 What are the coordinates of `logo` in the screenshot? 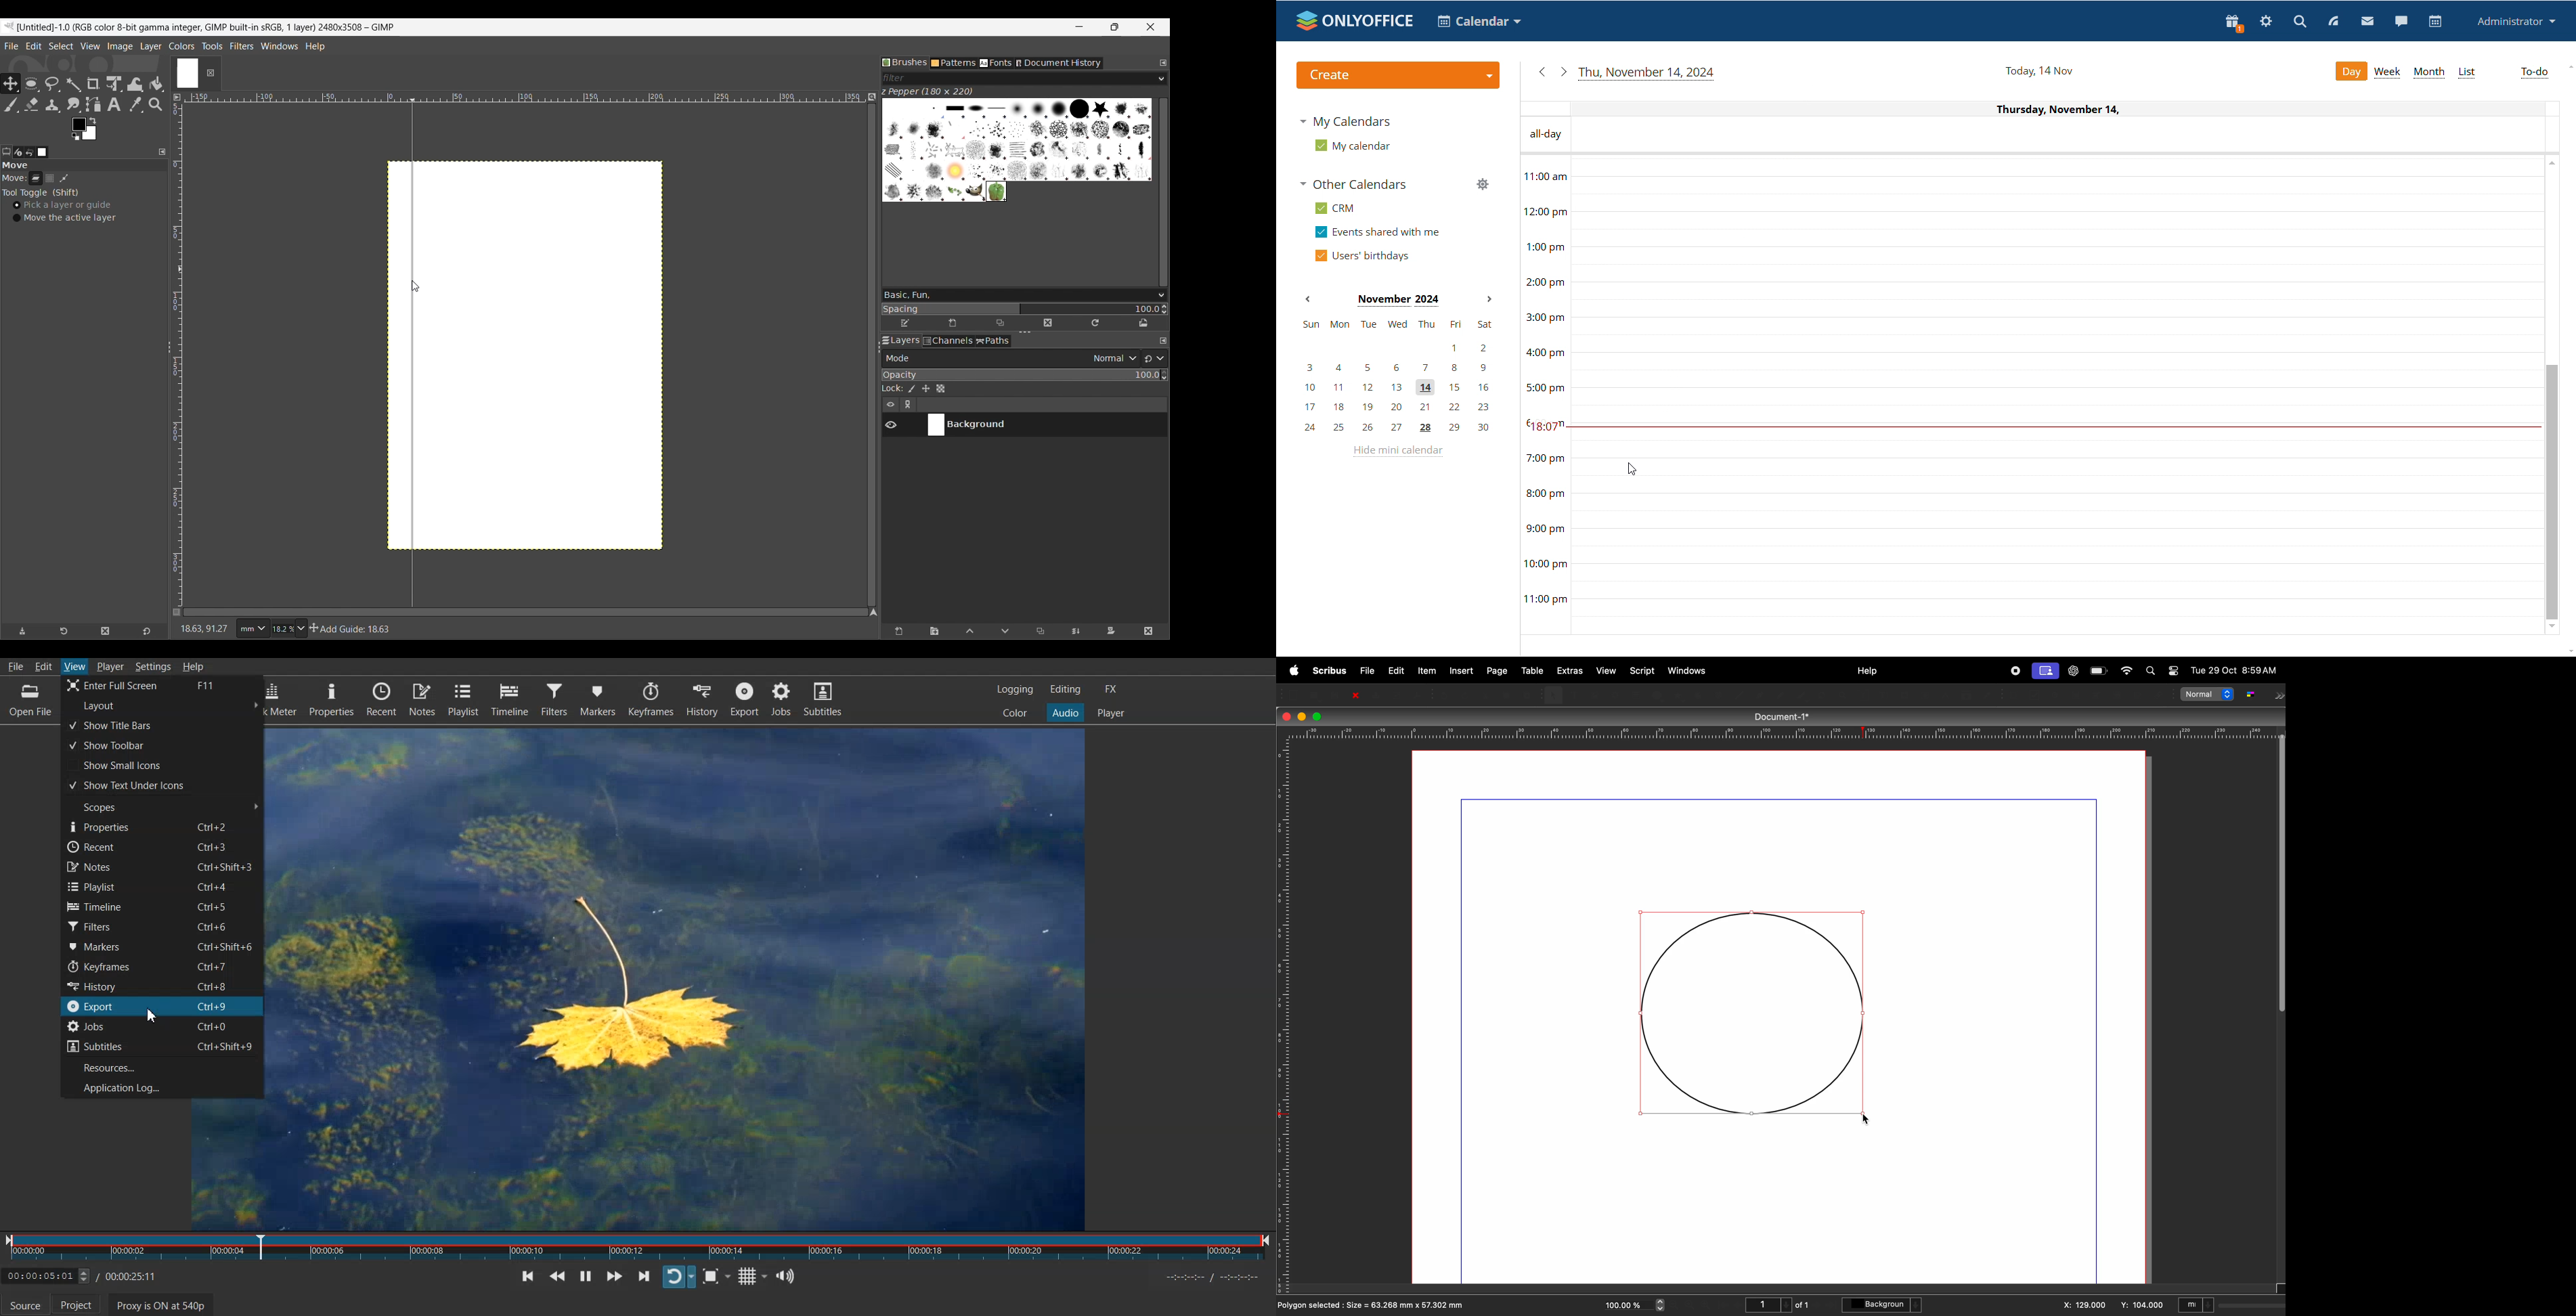 It's located at (1355, 21).